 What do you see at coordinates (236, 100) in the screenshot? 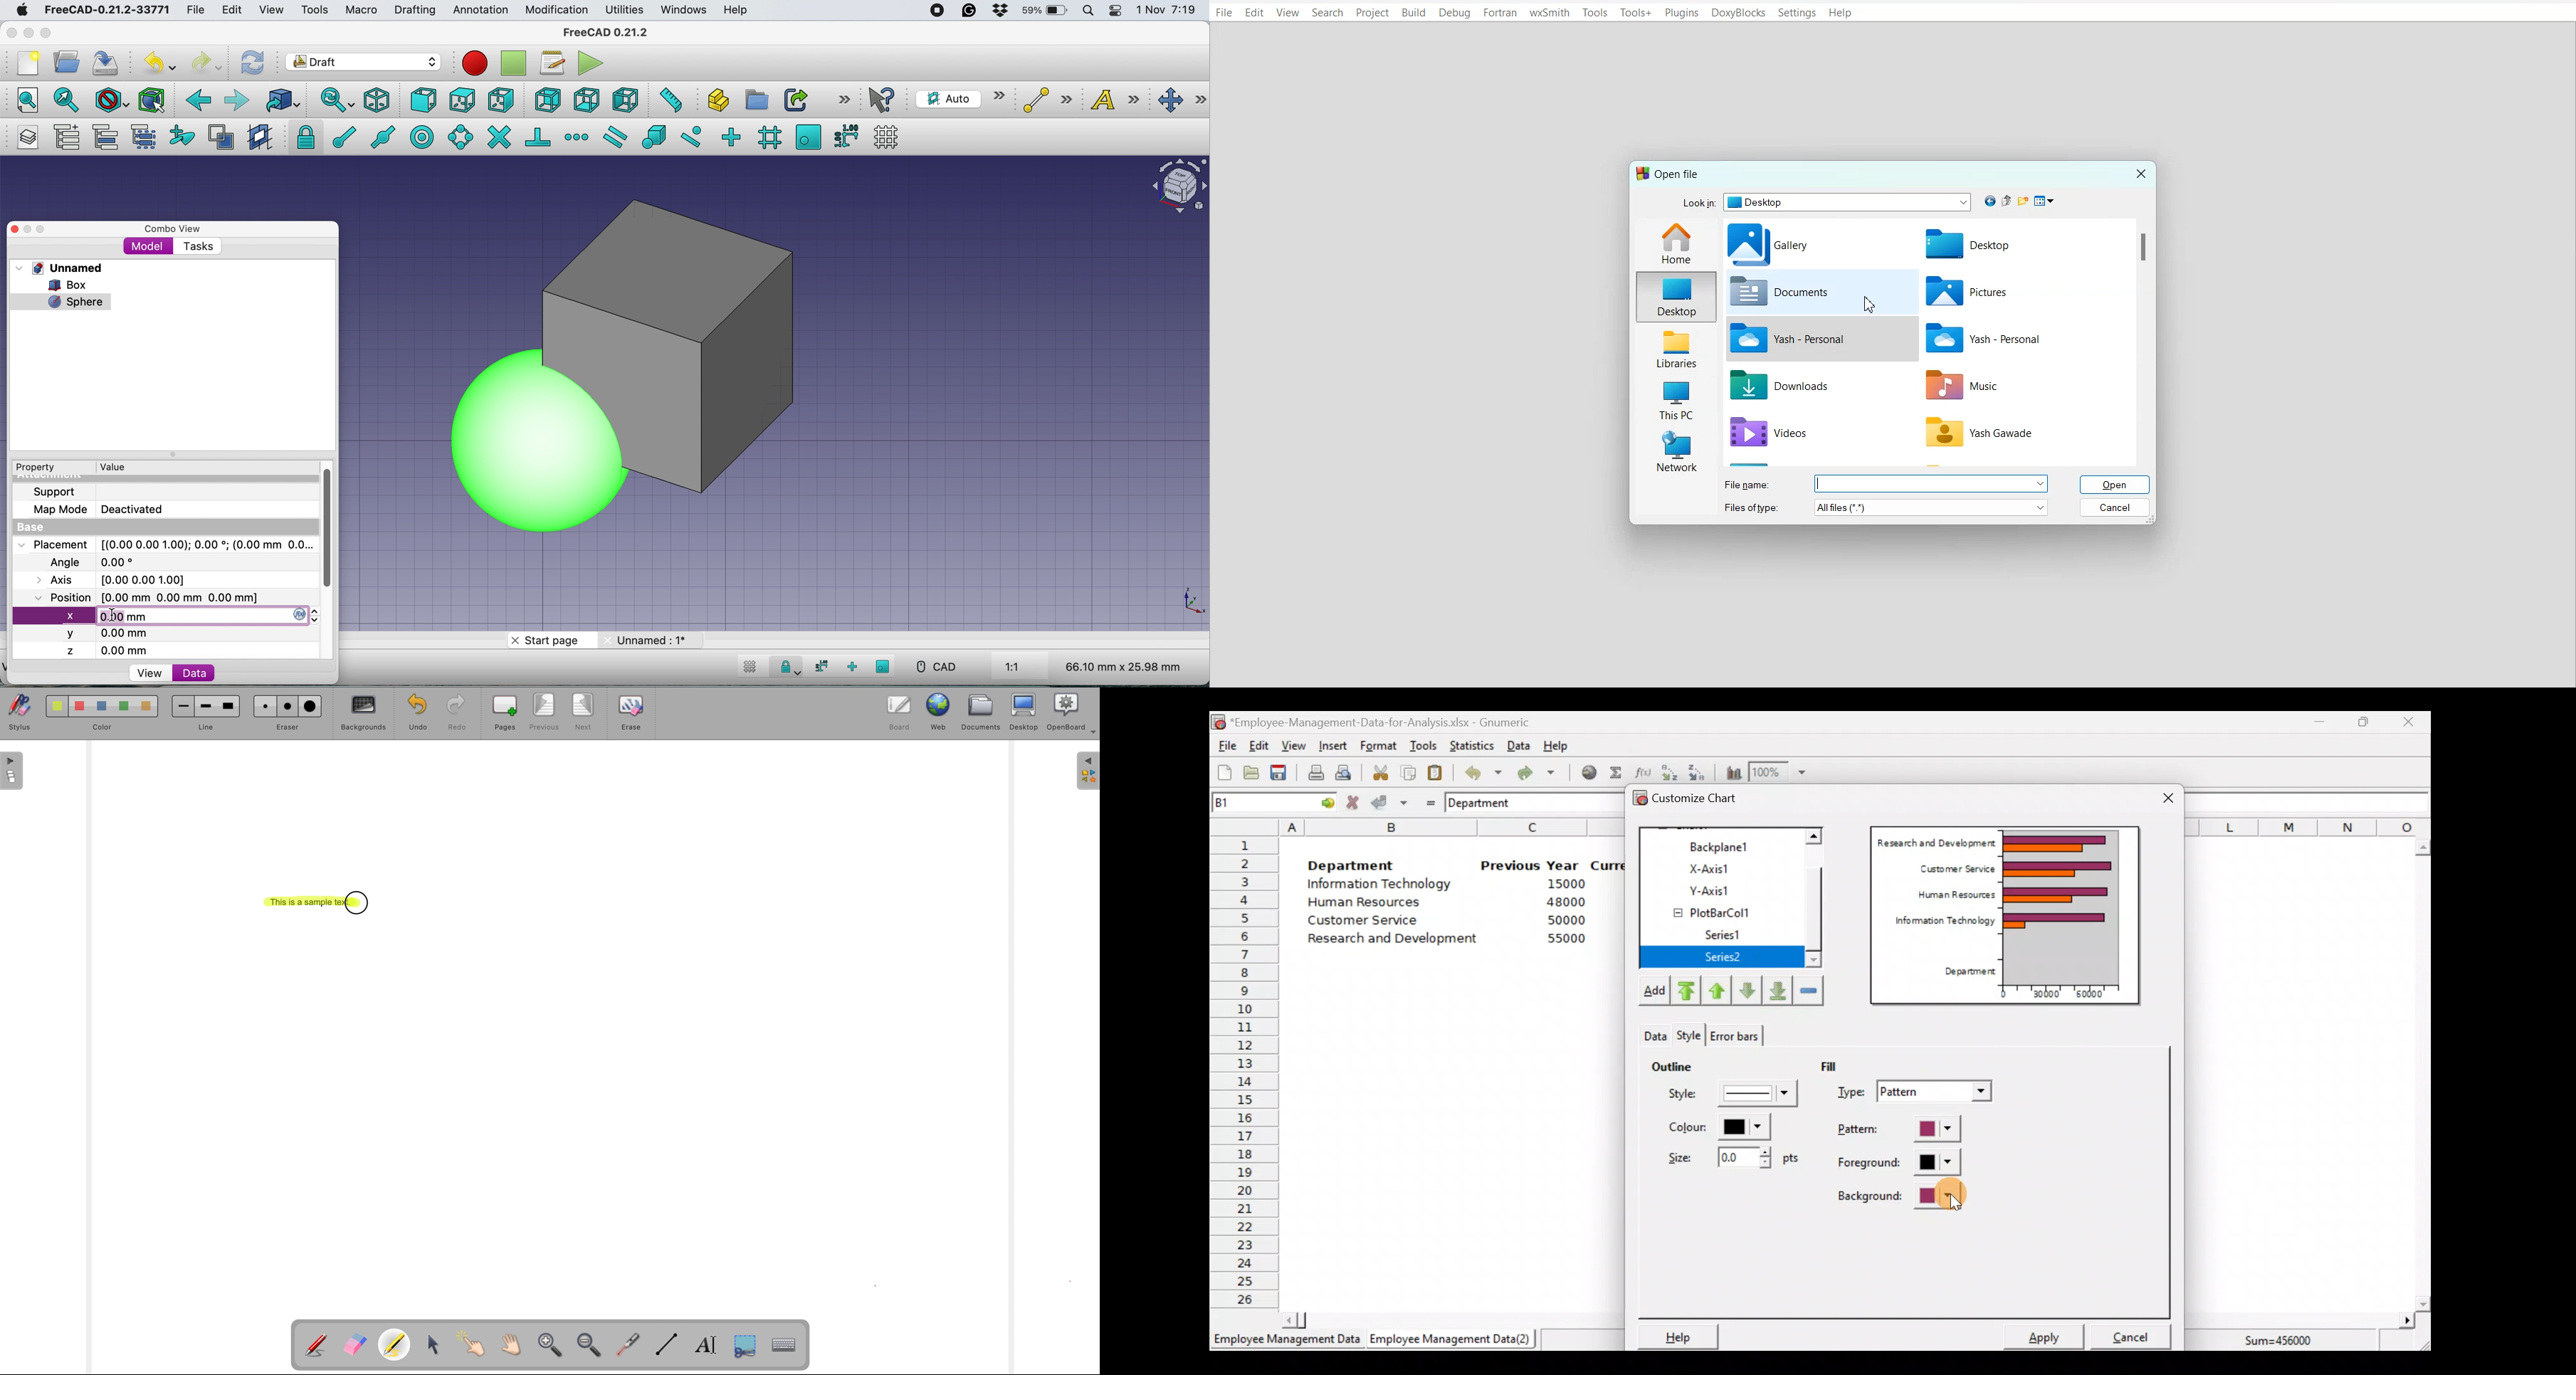
I see `forward` at bounding box center [236, 100].